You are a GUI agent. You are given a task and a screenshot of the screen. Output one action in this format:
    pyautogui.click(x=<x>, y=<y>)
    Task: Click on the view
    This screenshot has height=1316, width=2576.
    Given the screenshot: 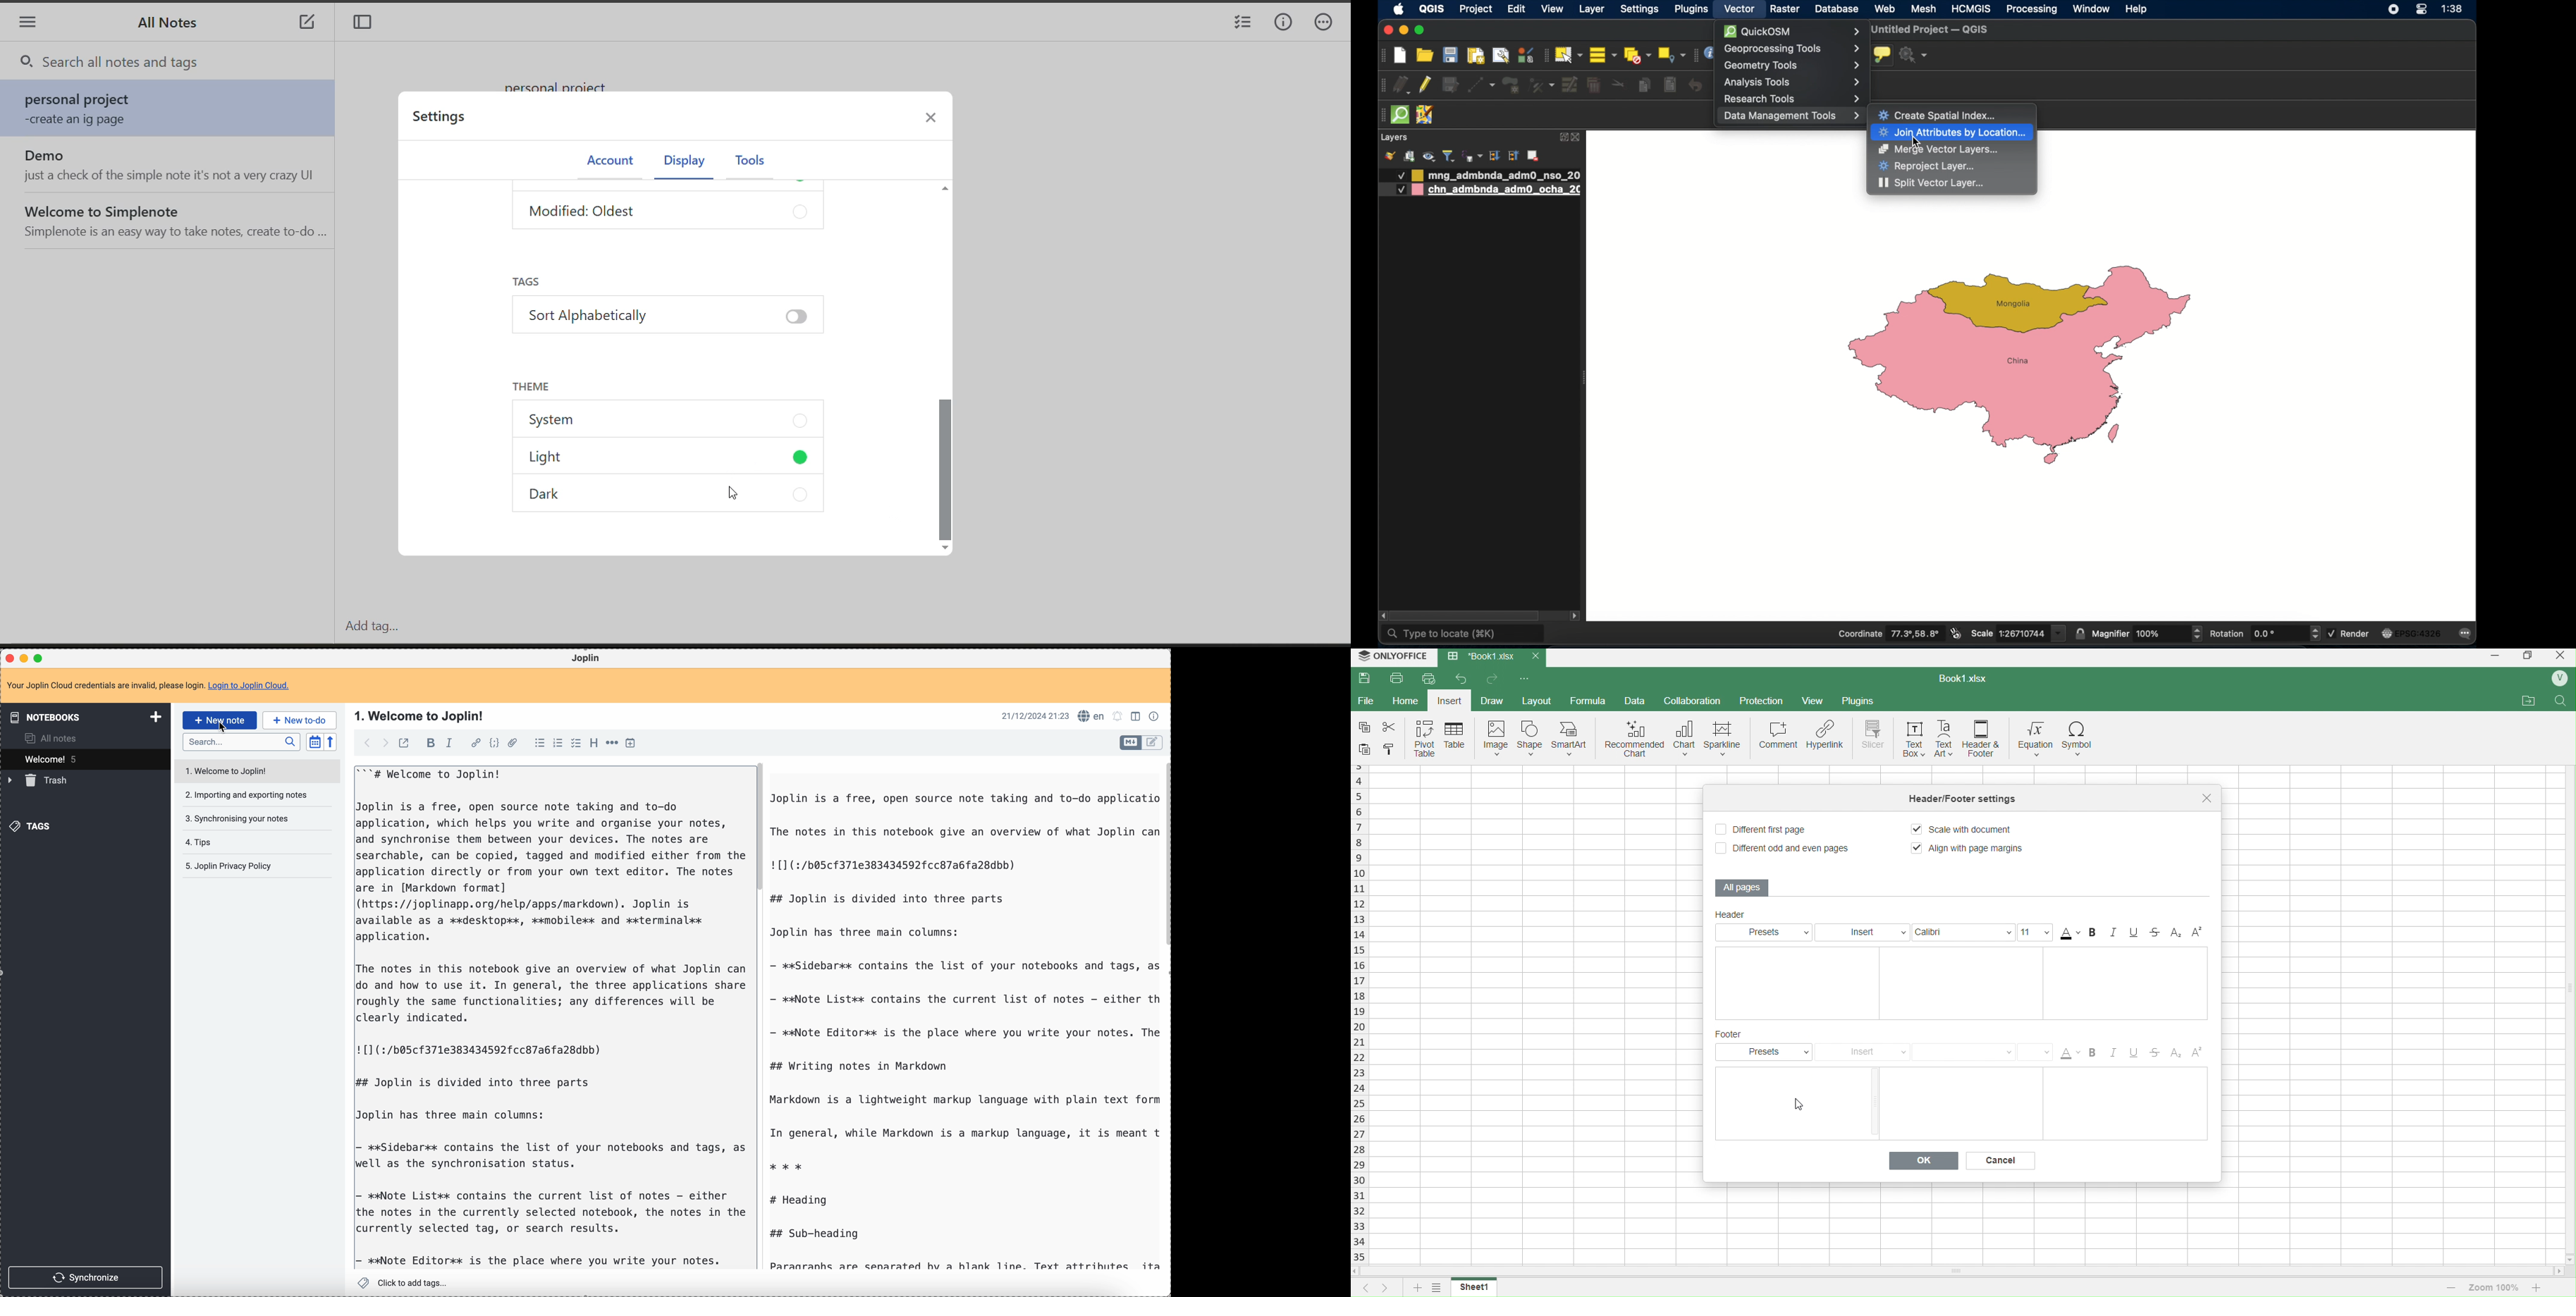 What is the action you would take?
    pyautogui.click(x=1813, y=701)
    